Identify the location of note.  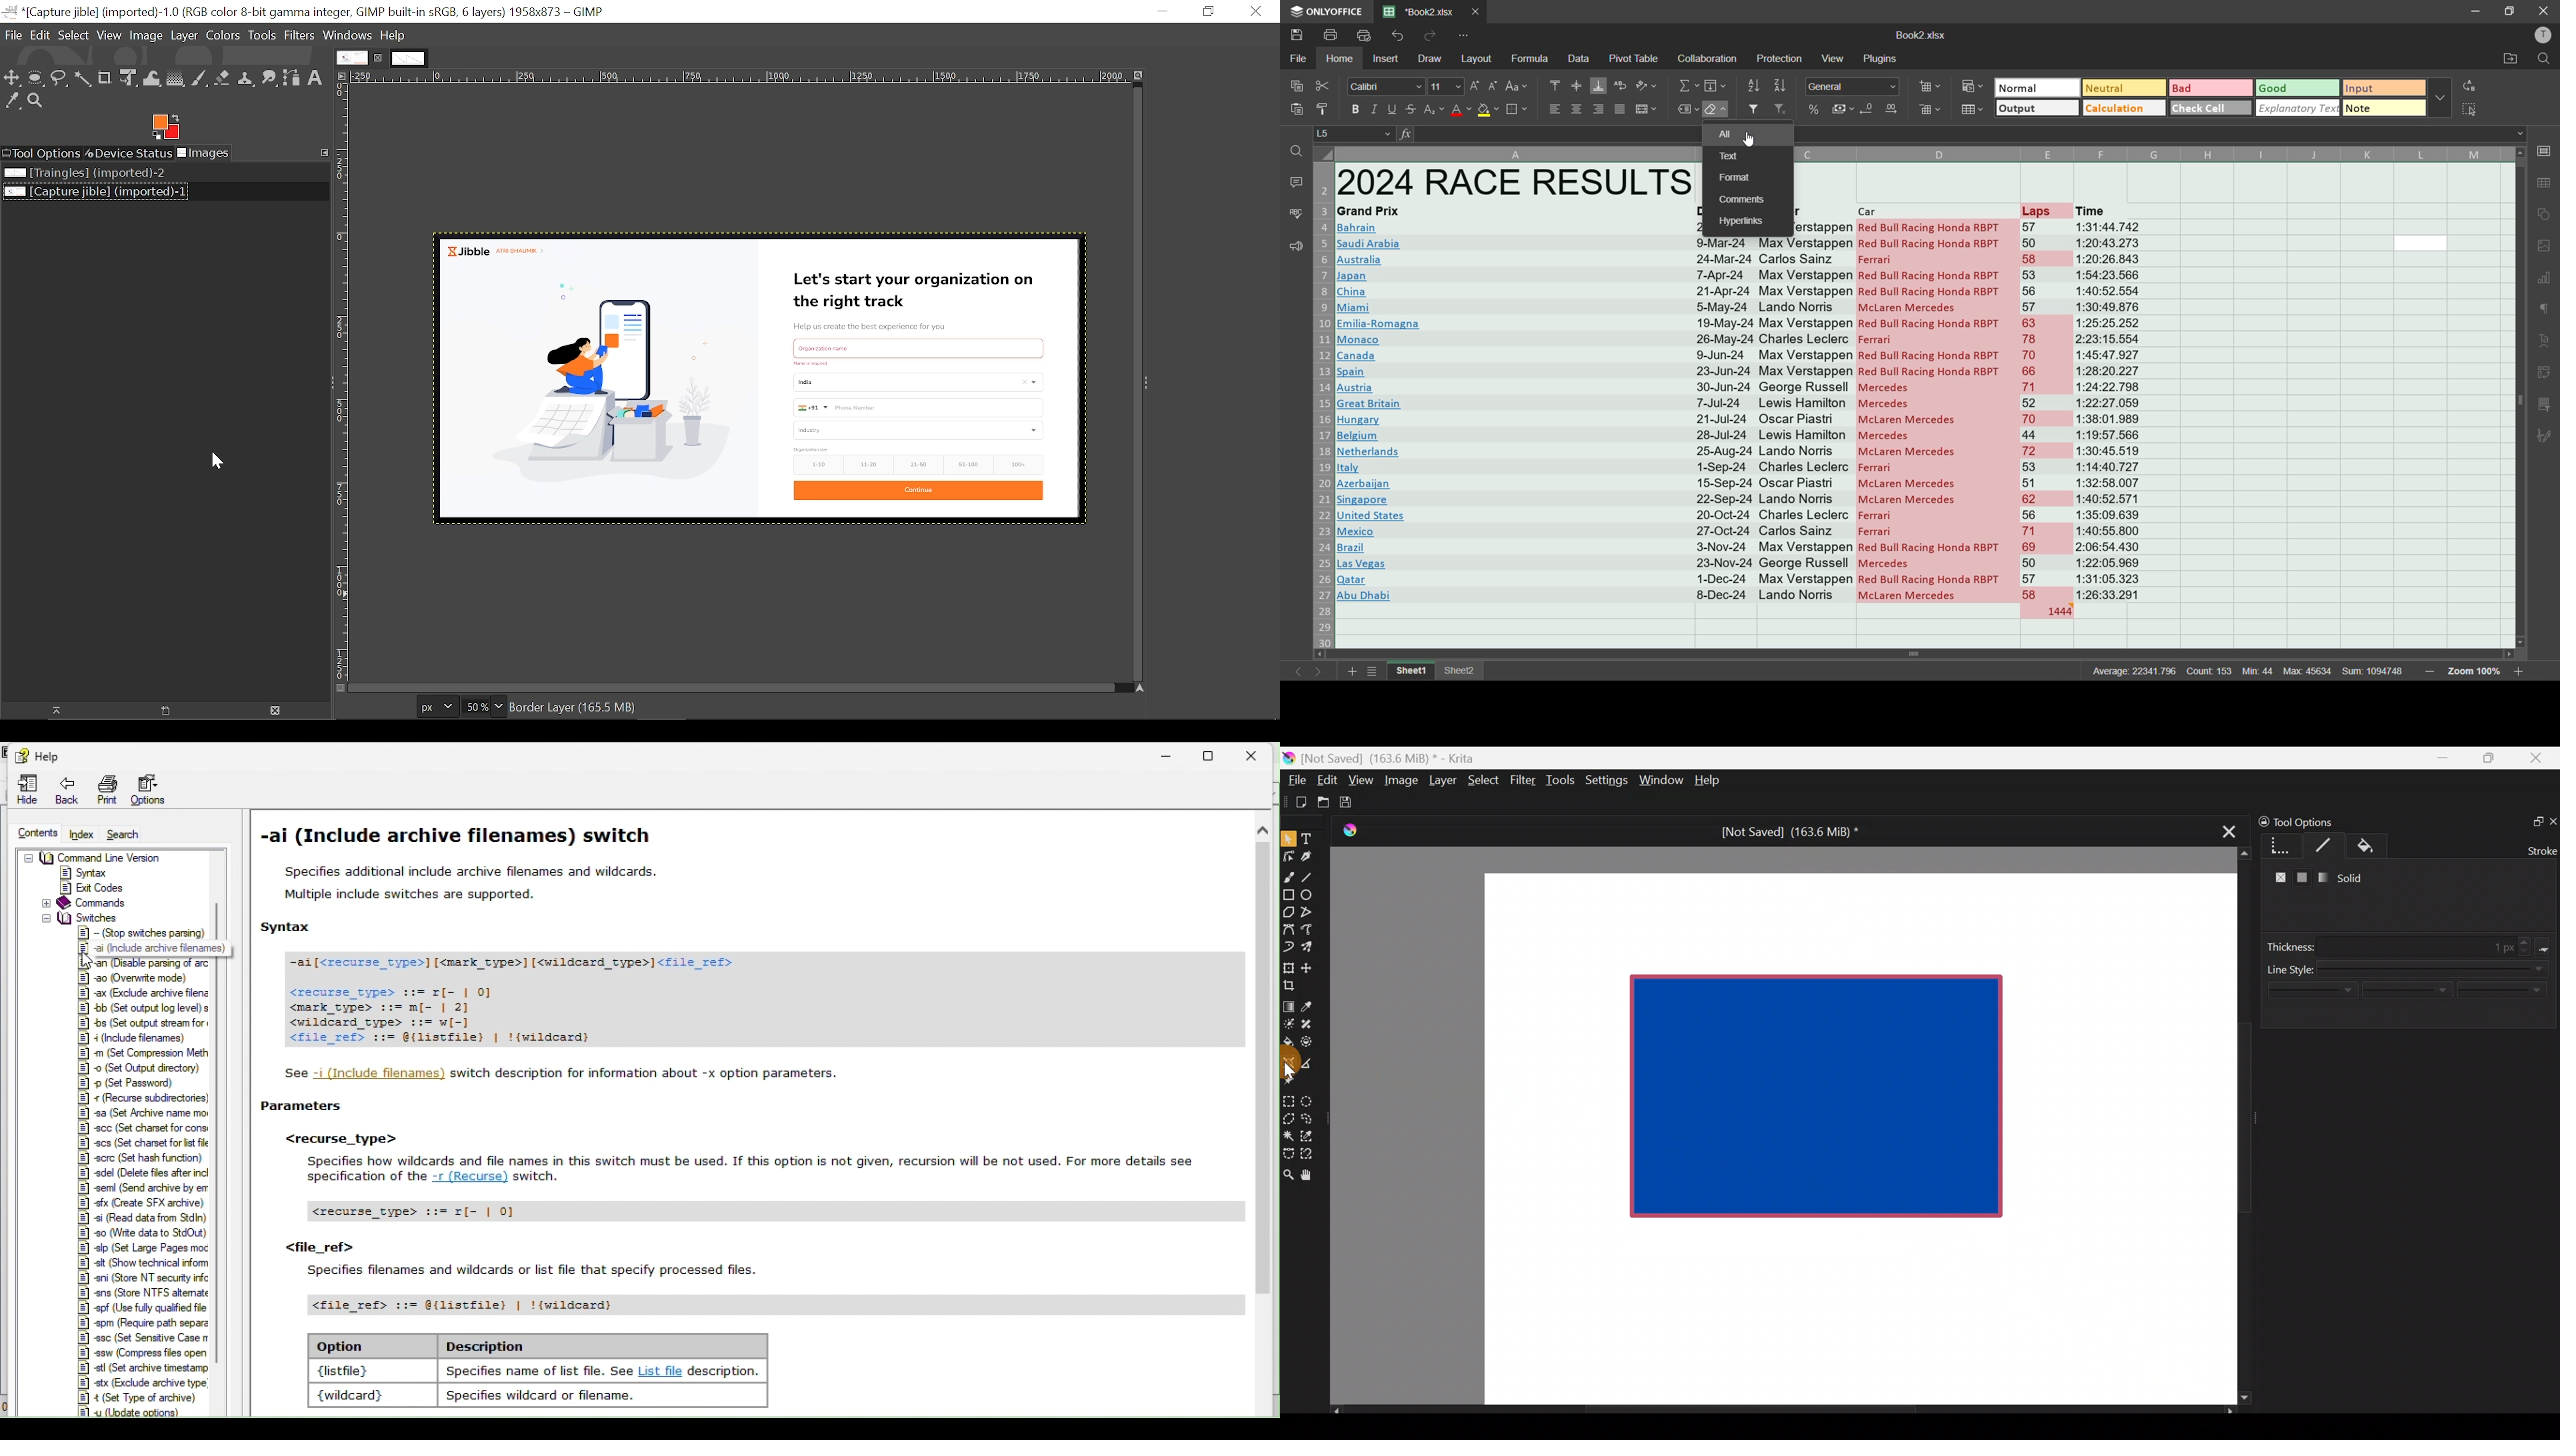
(2385, 107).